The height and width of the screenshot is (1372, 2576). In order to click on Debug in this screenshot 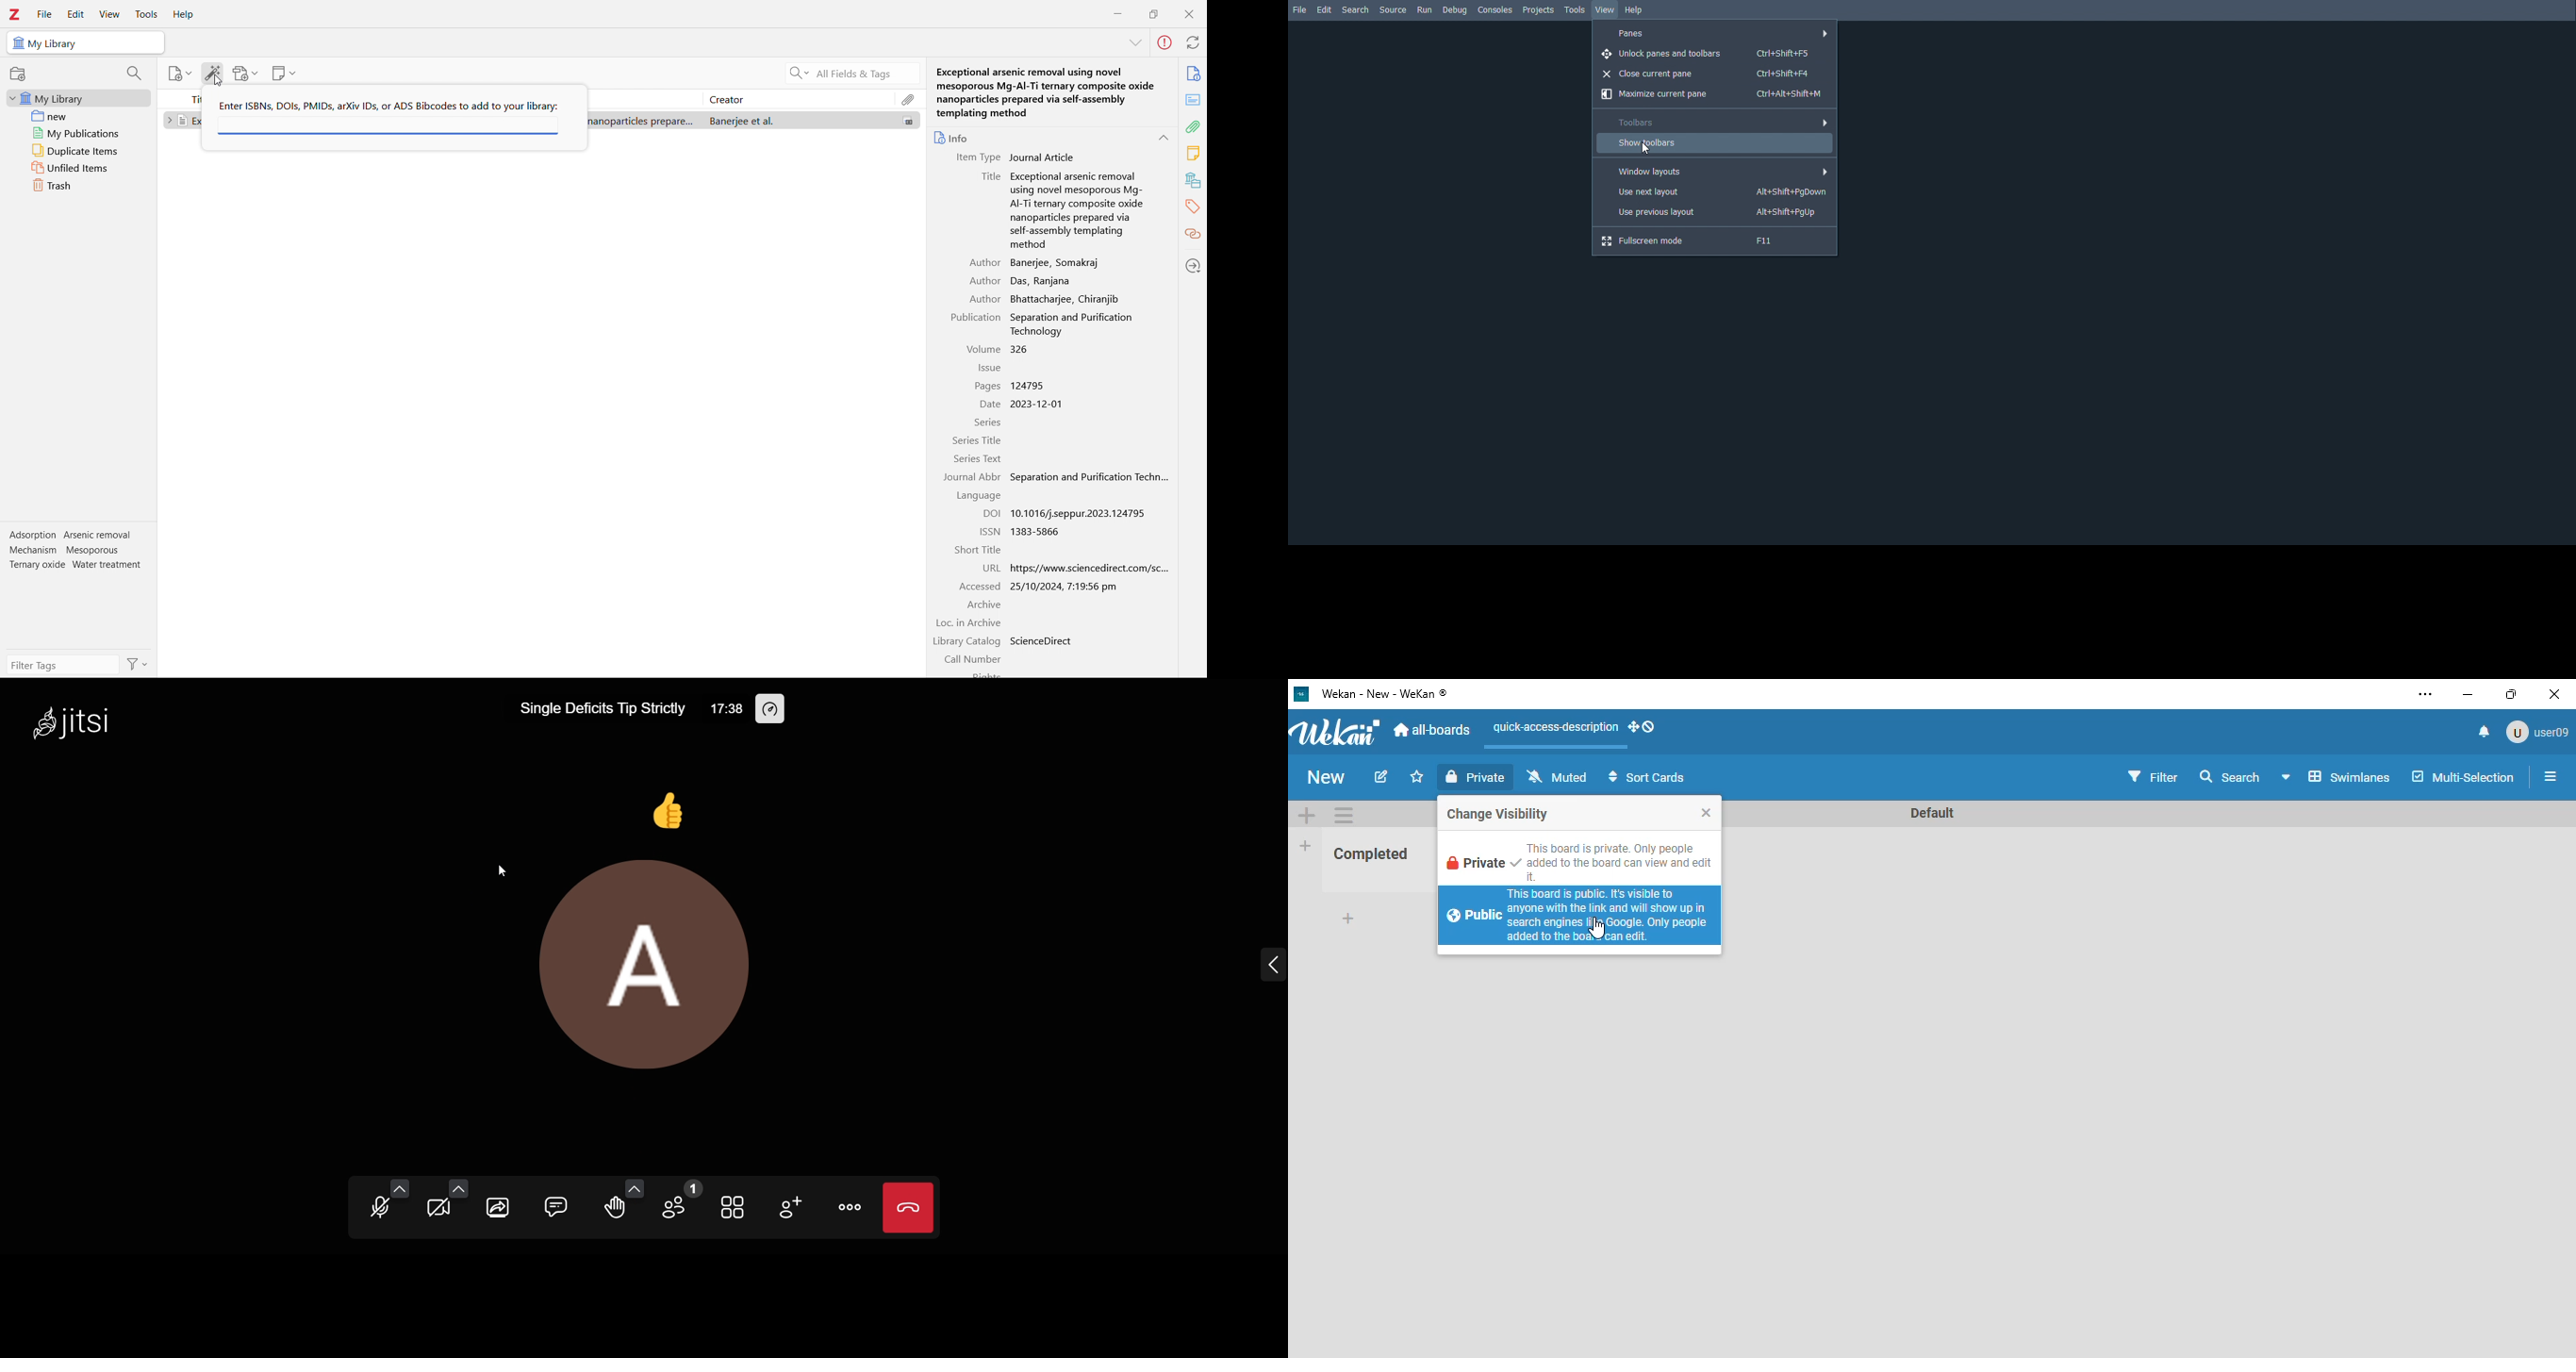, I will do `click(1455, 11)`.